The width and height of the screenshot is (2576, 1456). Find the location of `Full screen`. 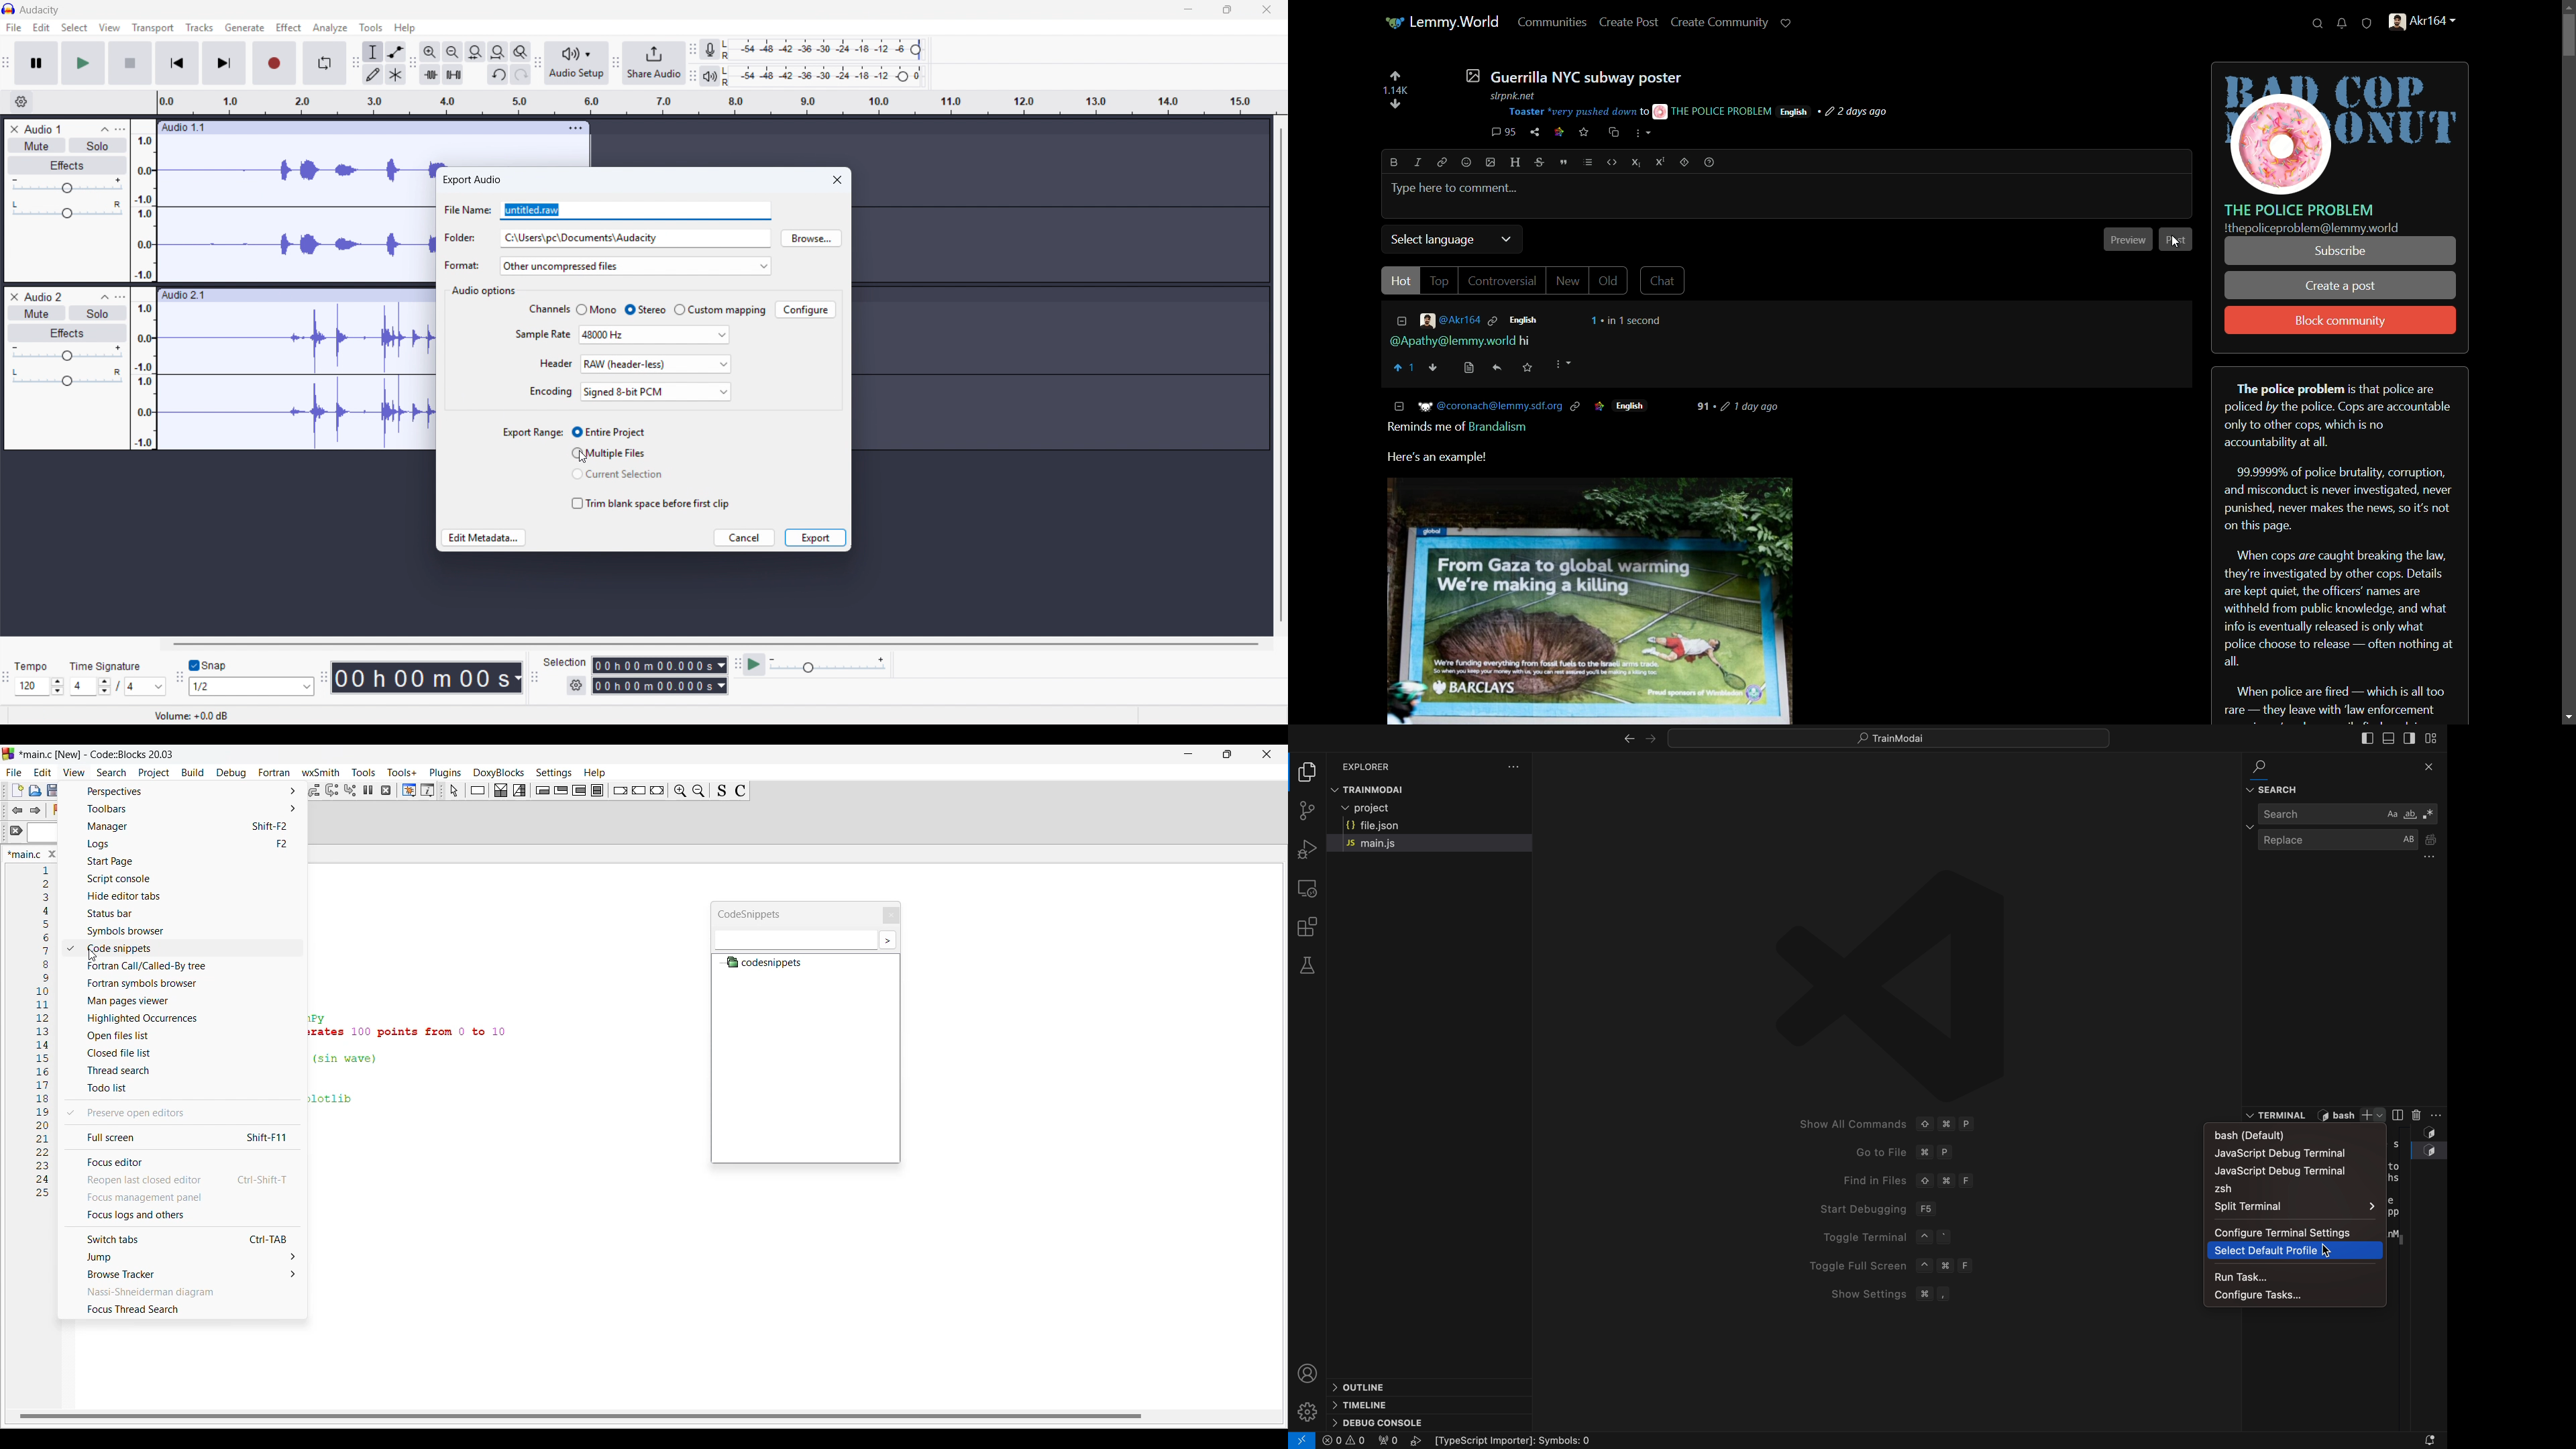

Full screen is located at coordinates (183, 1137).